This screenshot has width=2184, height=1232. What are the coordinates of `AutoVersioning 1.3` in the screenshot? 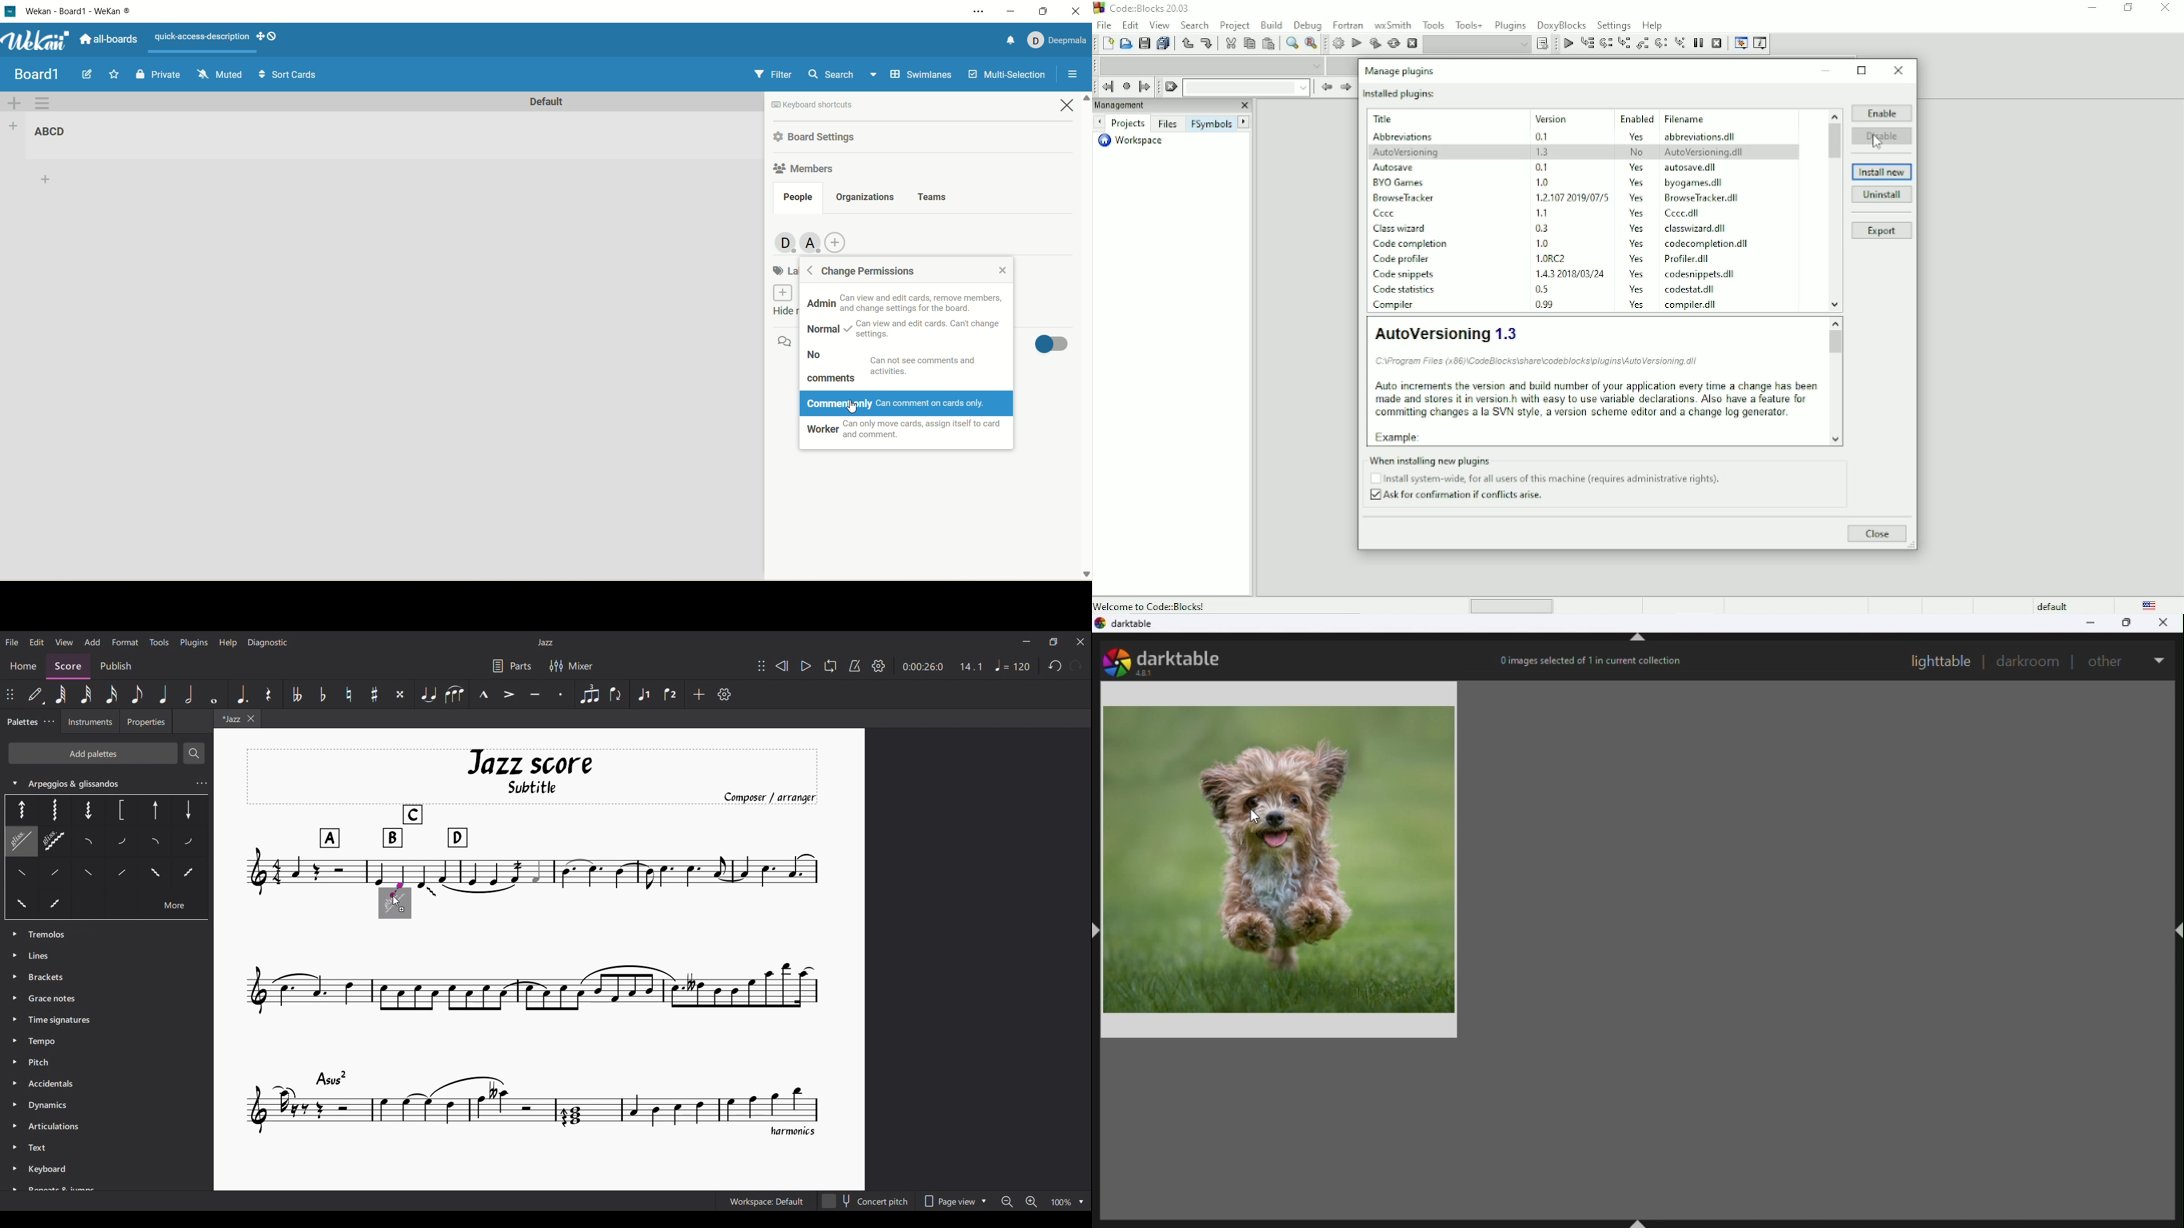 It's located at (1444, 332).